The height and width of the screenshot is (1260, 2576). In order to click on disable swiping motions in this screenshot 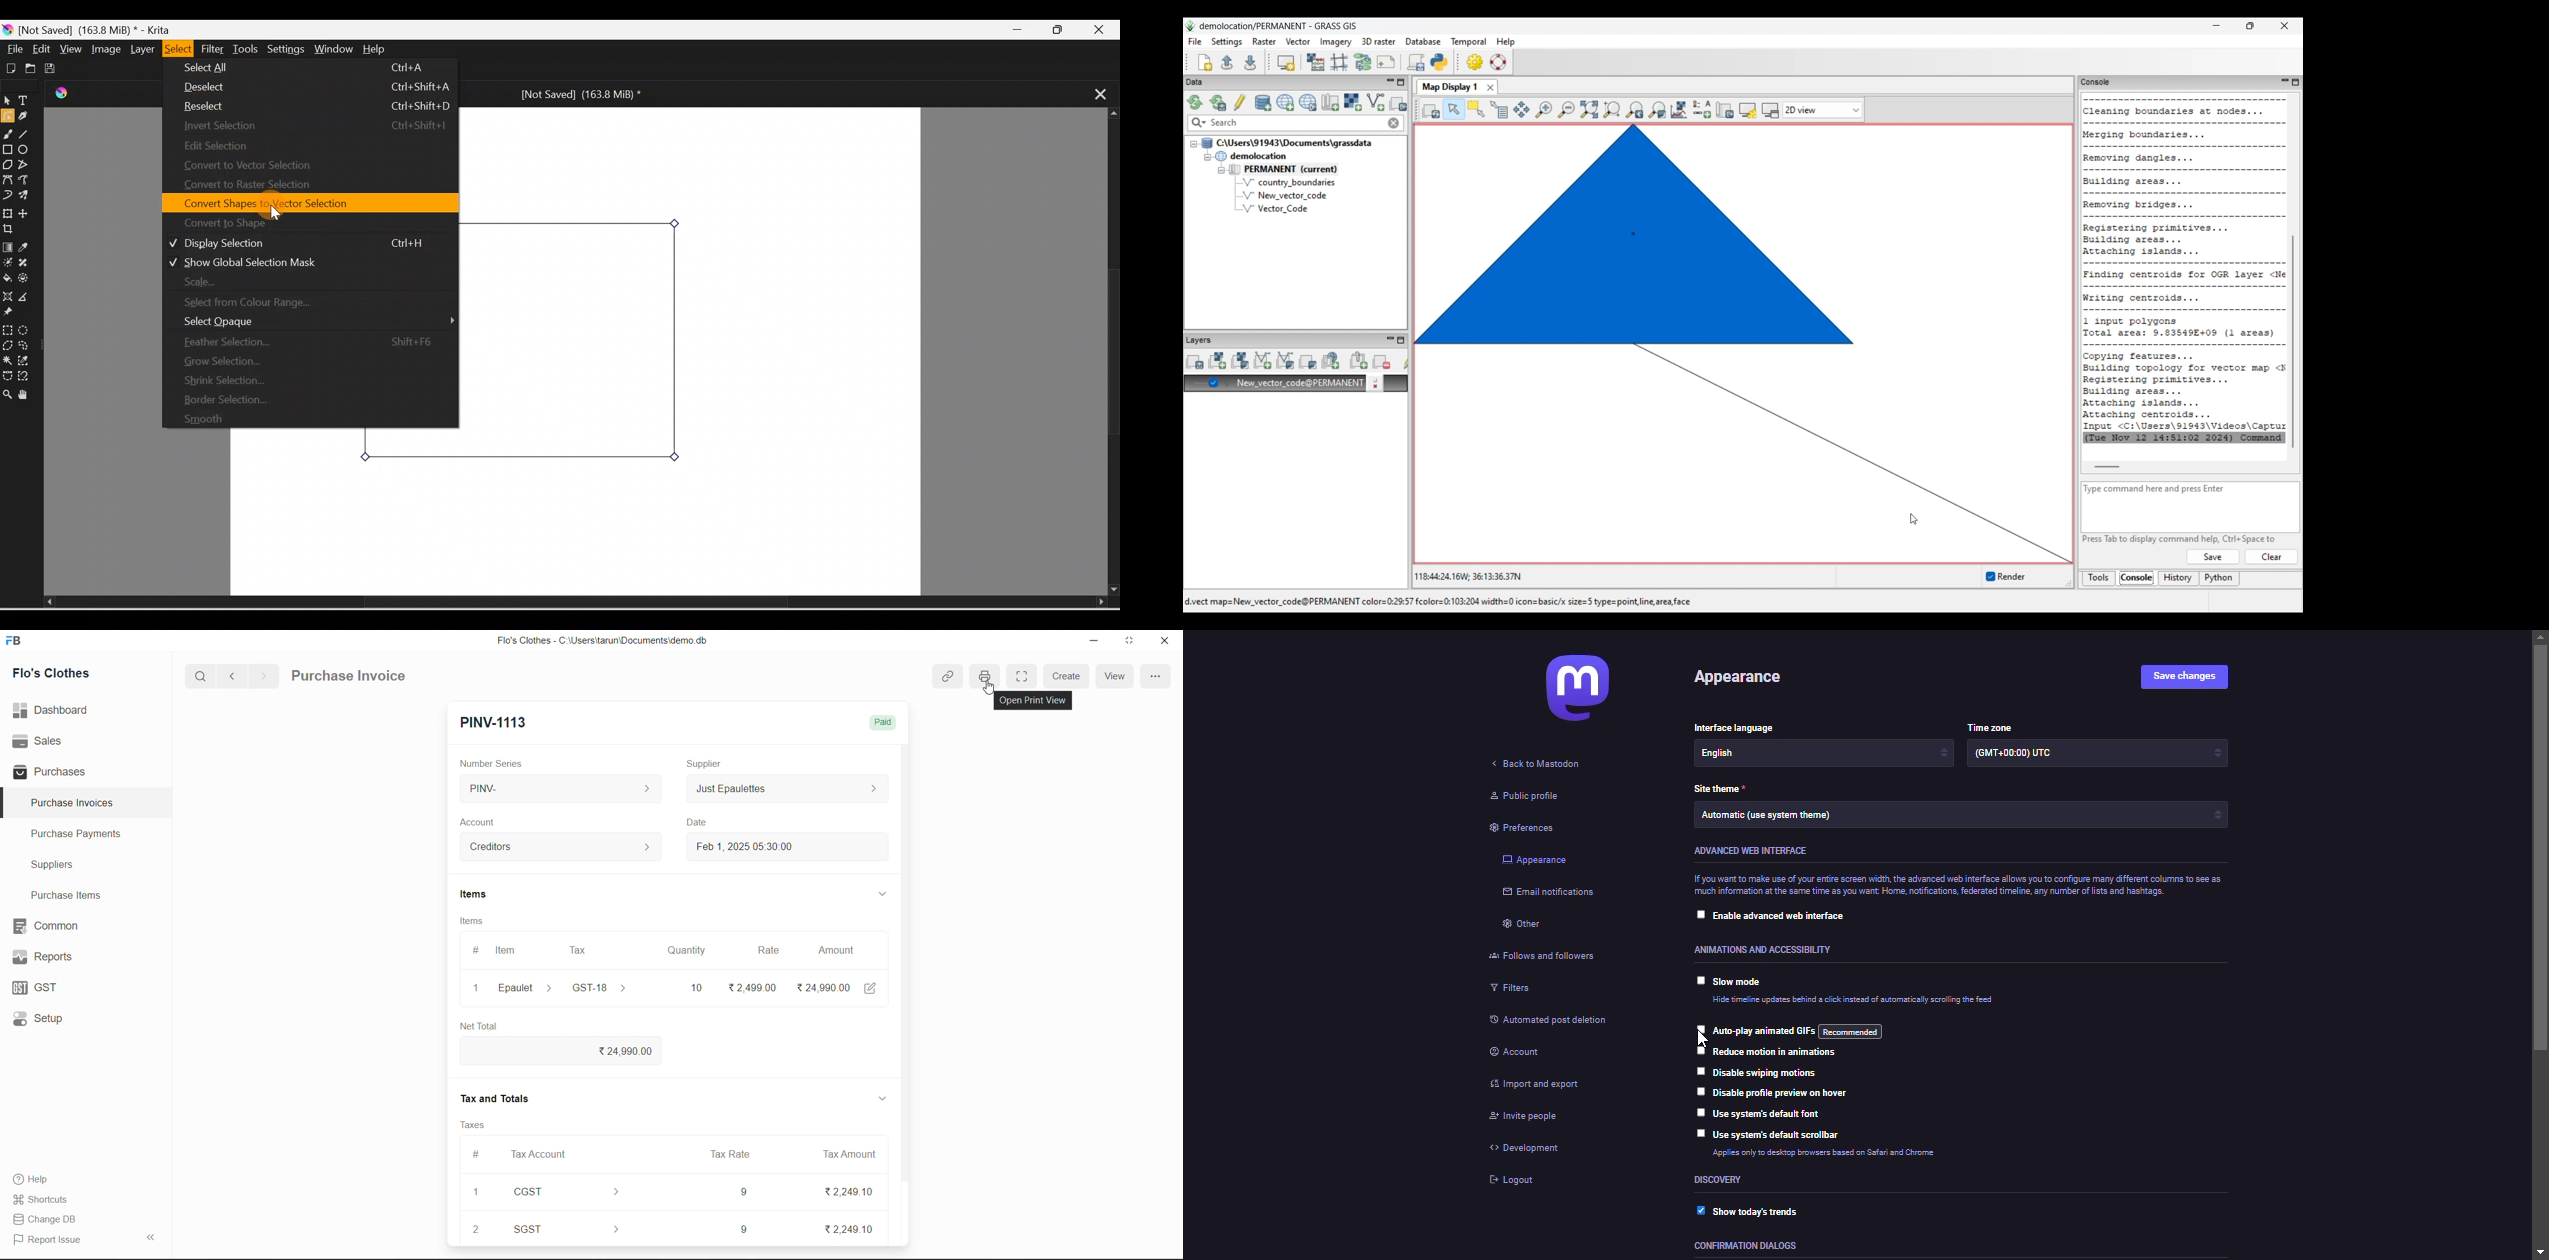, I will do `click(1767, 1074)`.